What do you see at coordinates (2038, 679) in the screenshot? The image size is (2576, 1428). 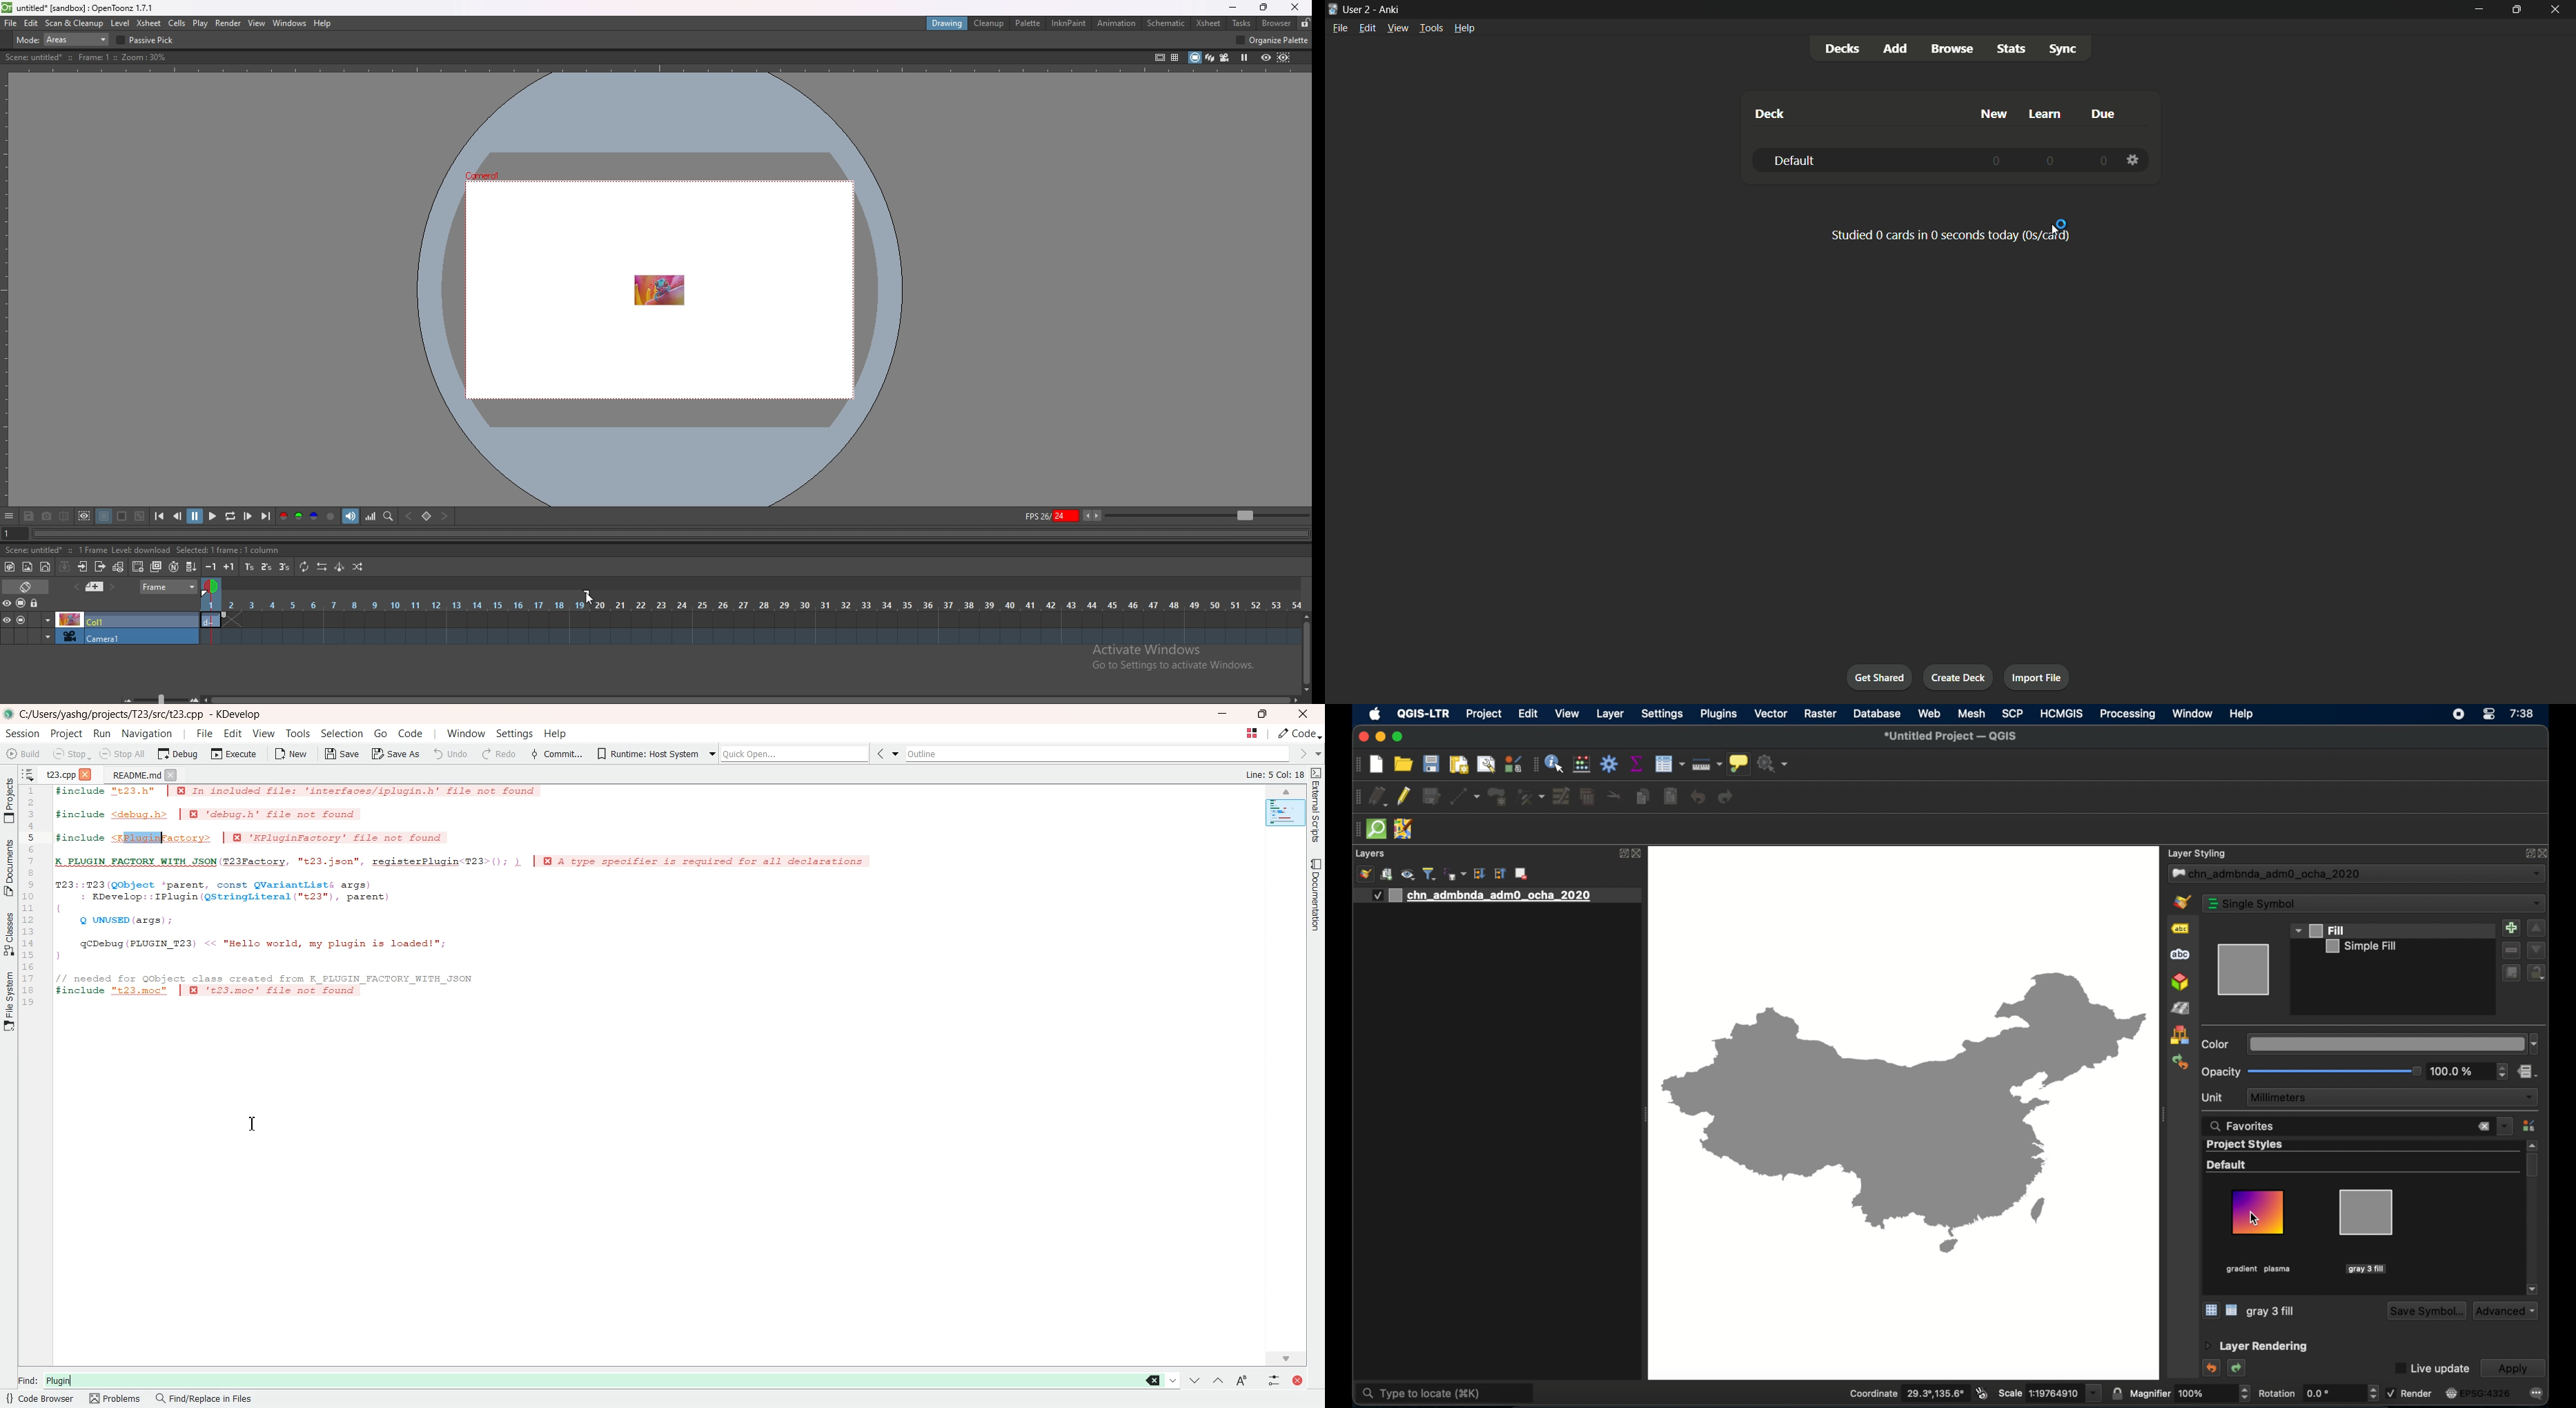 I see `Import files` at bounding box center [2038, 679].